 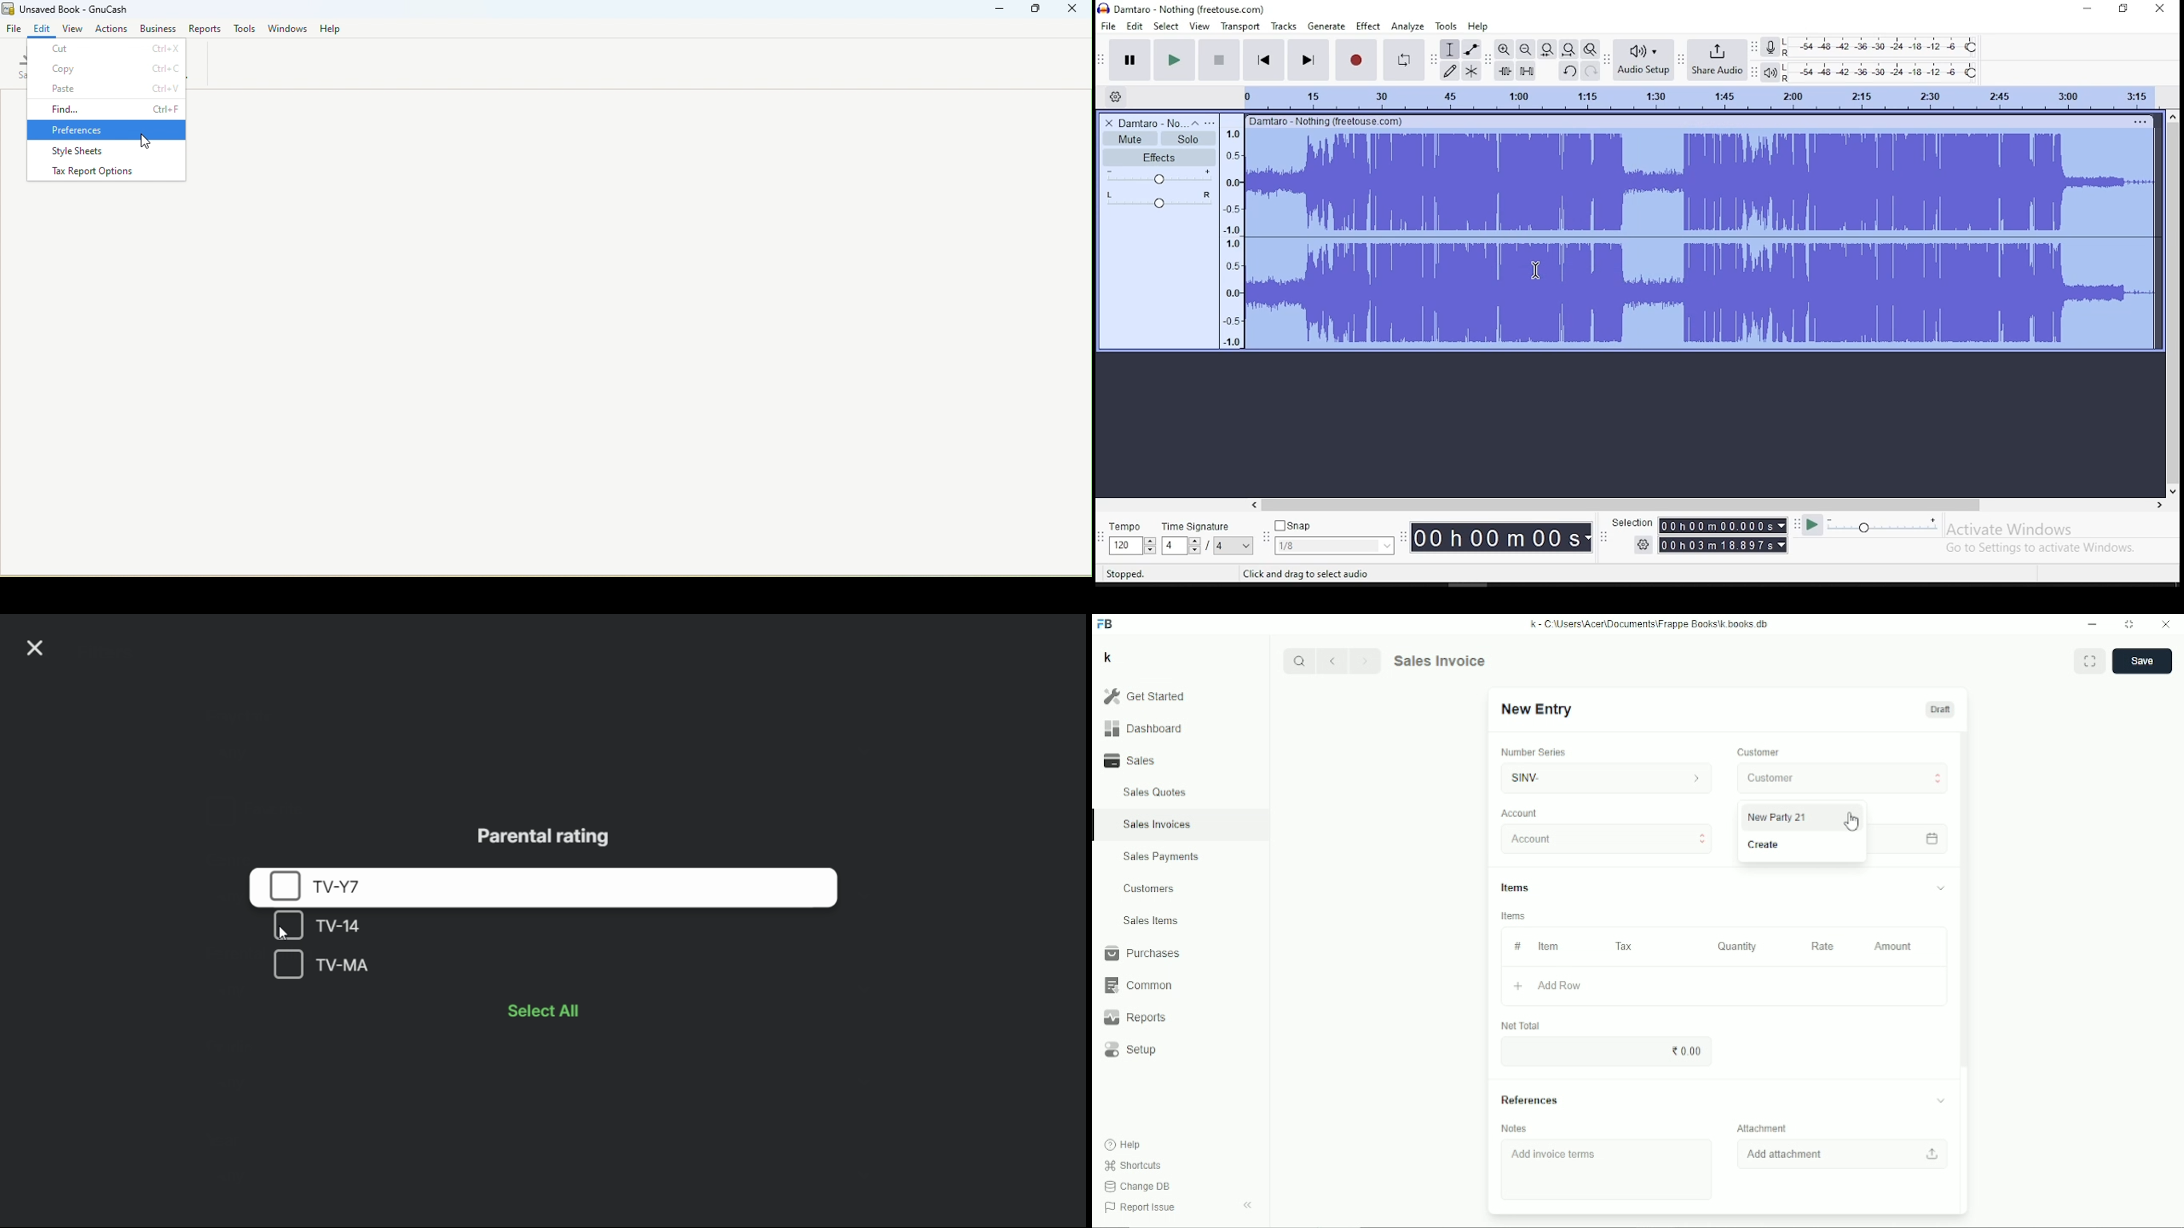 I want to click on Maximize, so click(x=1037, y=11).